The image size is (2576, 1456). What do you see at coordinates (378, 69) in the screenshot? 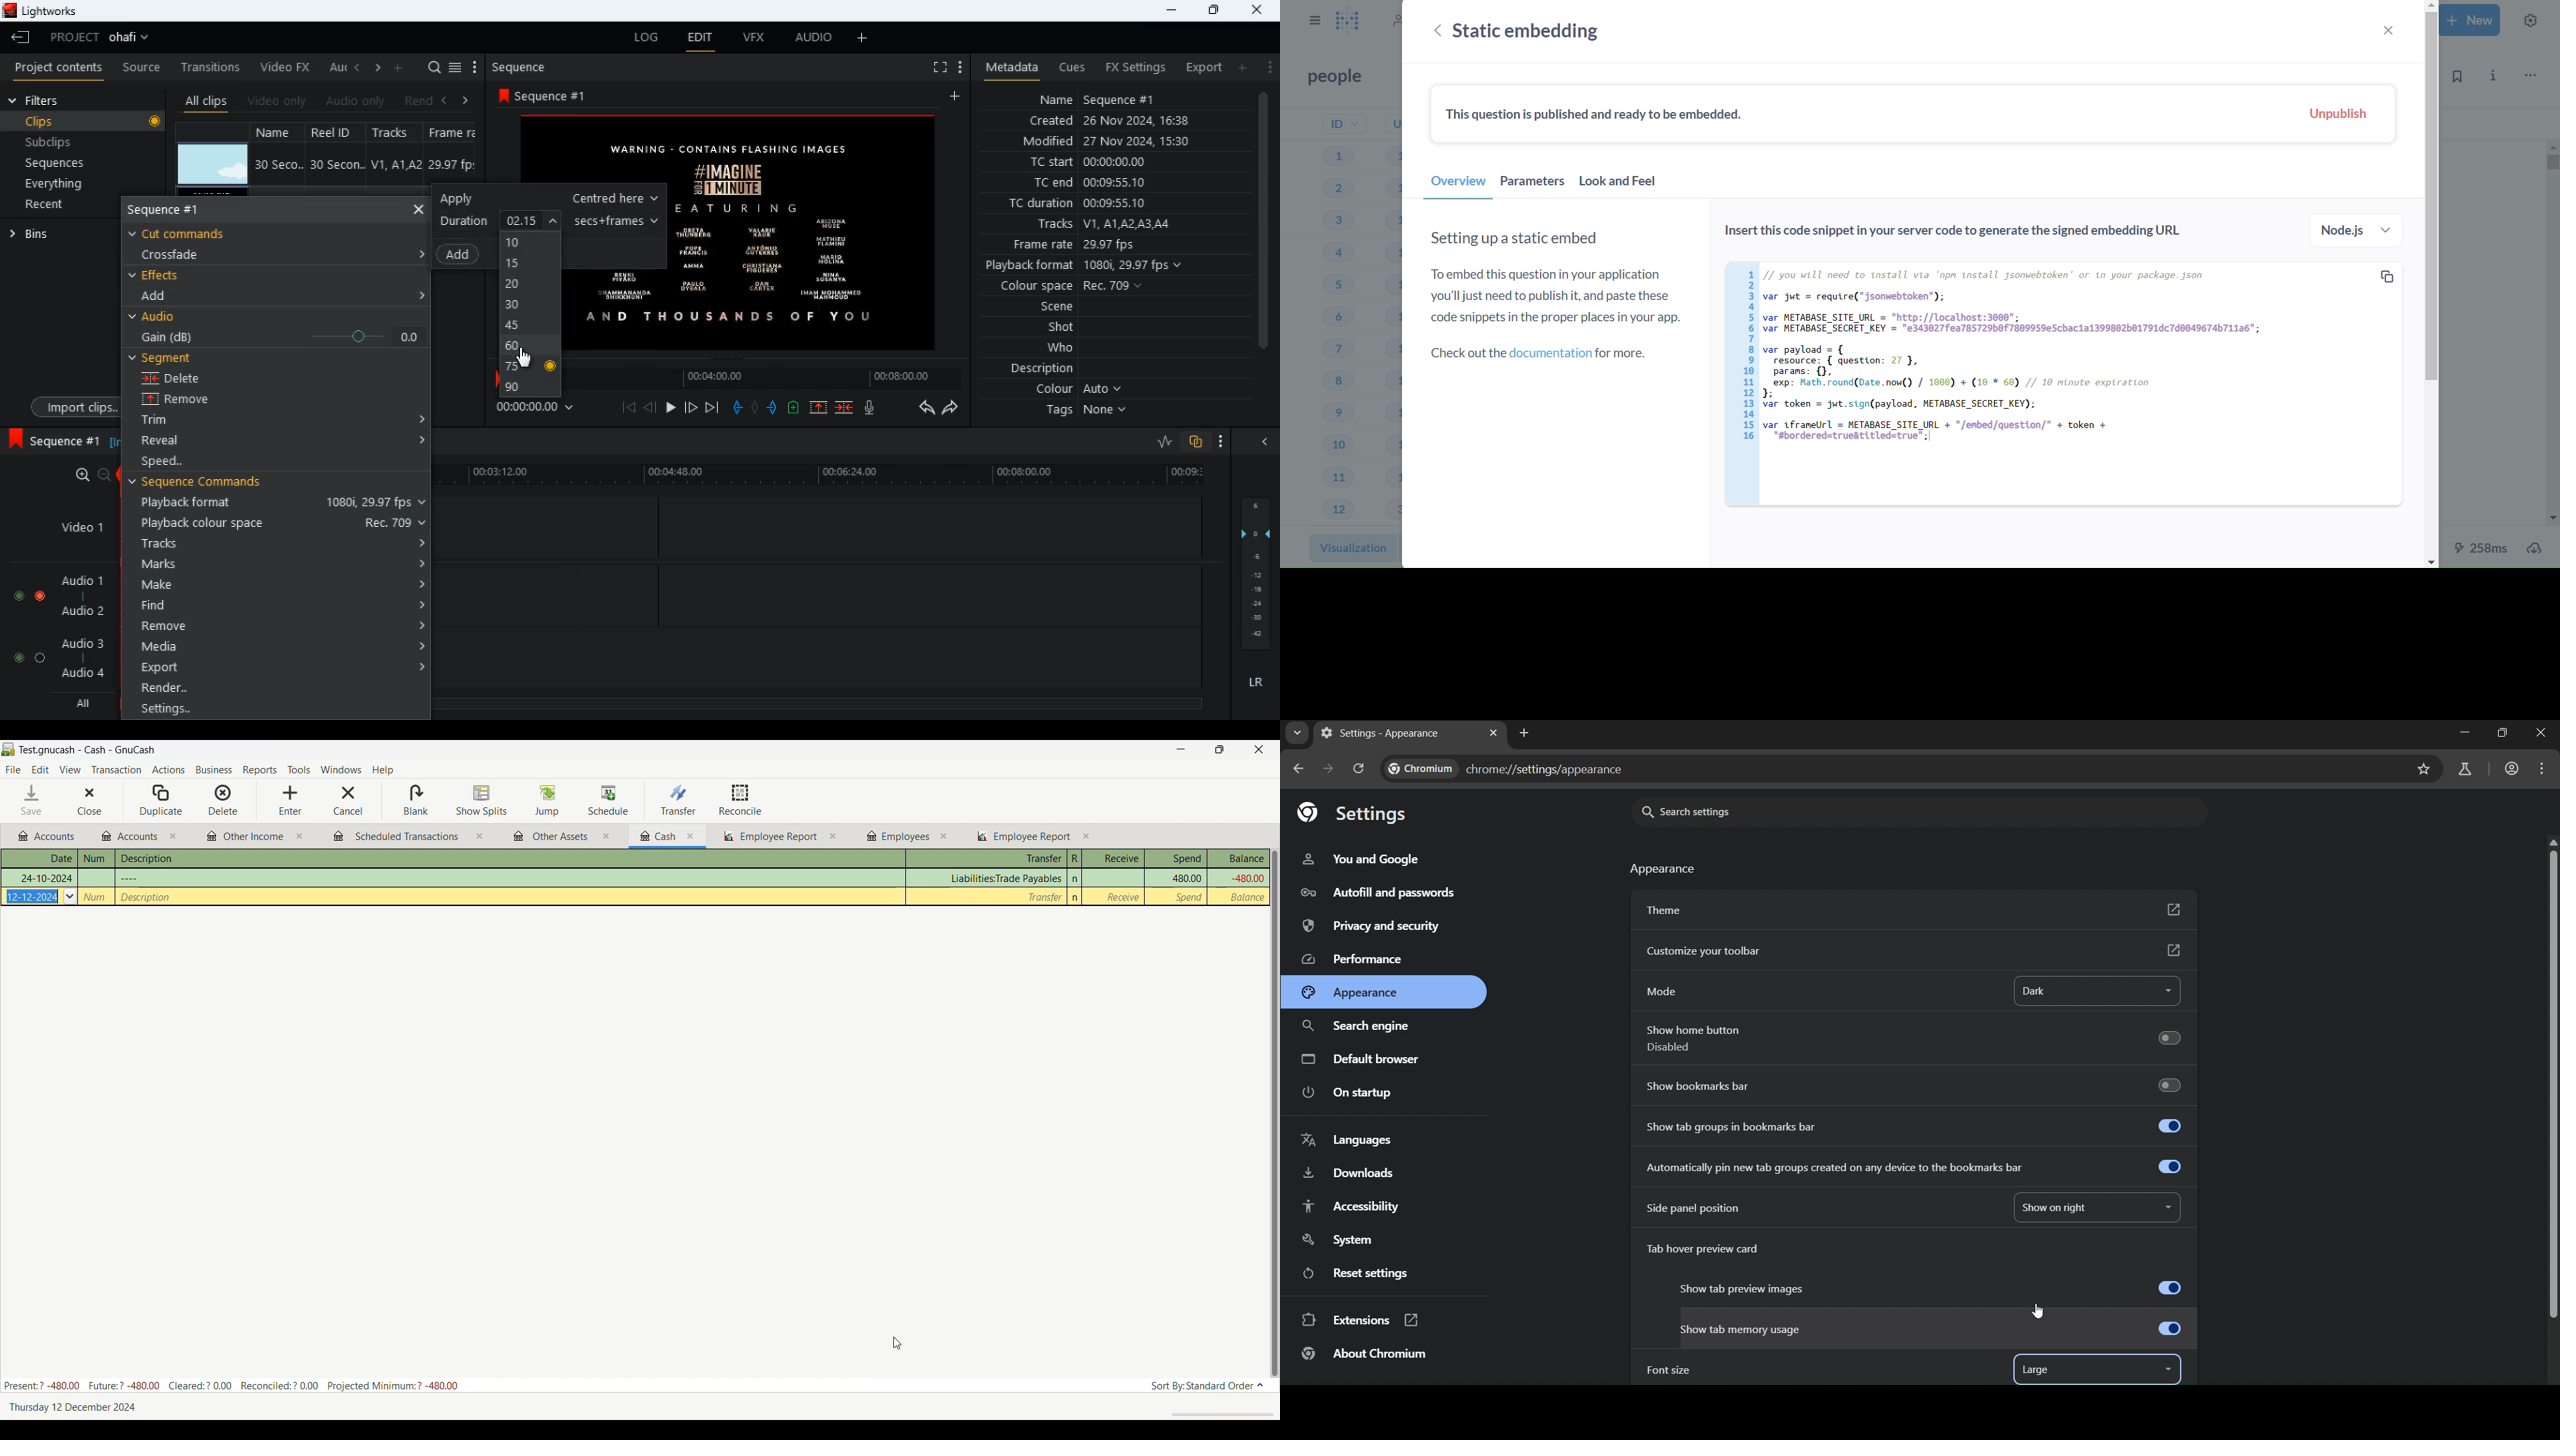
I see `right` at bounding box center [378, 69].